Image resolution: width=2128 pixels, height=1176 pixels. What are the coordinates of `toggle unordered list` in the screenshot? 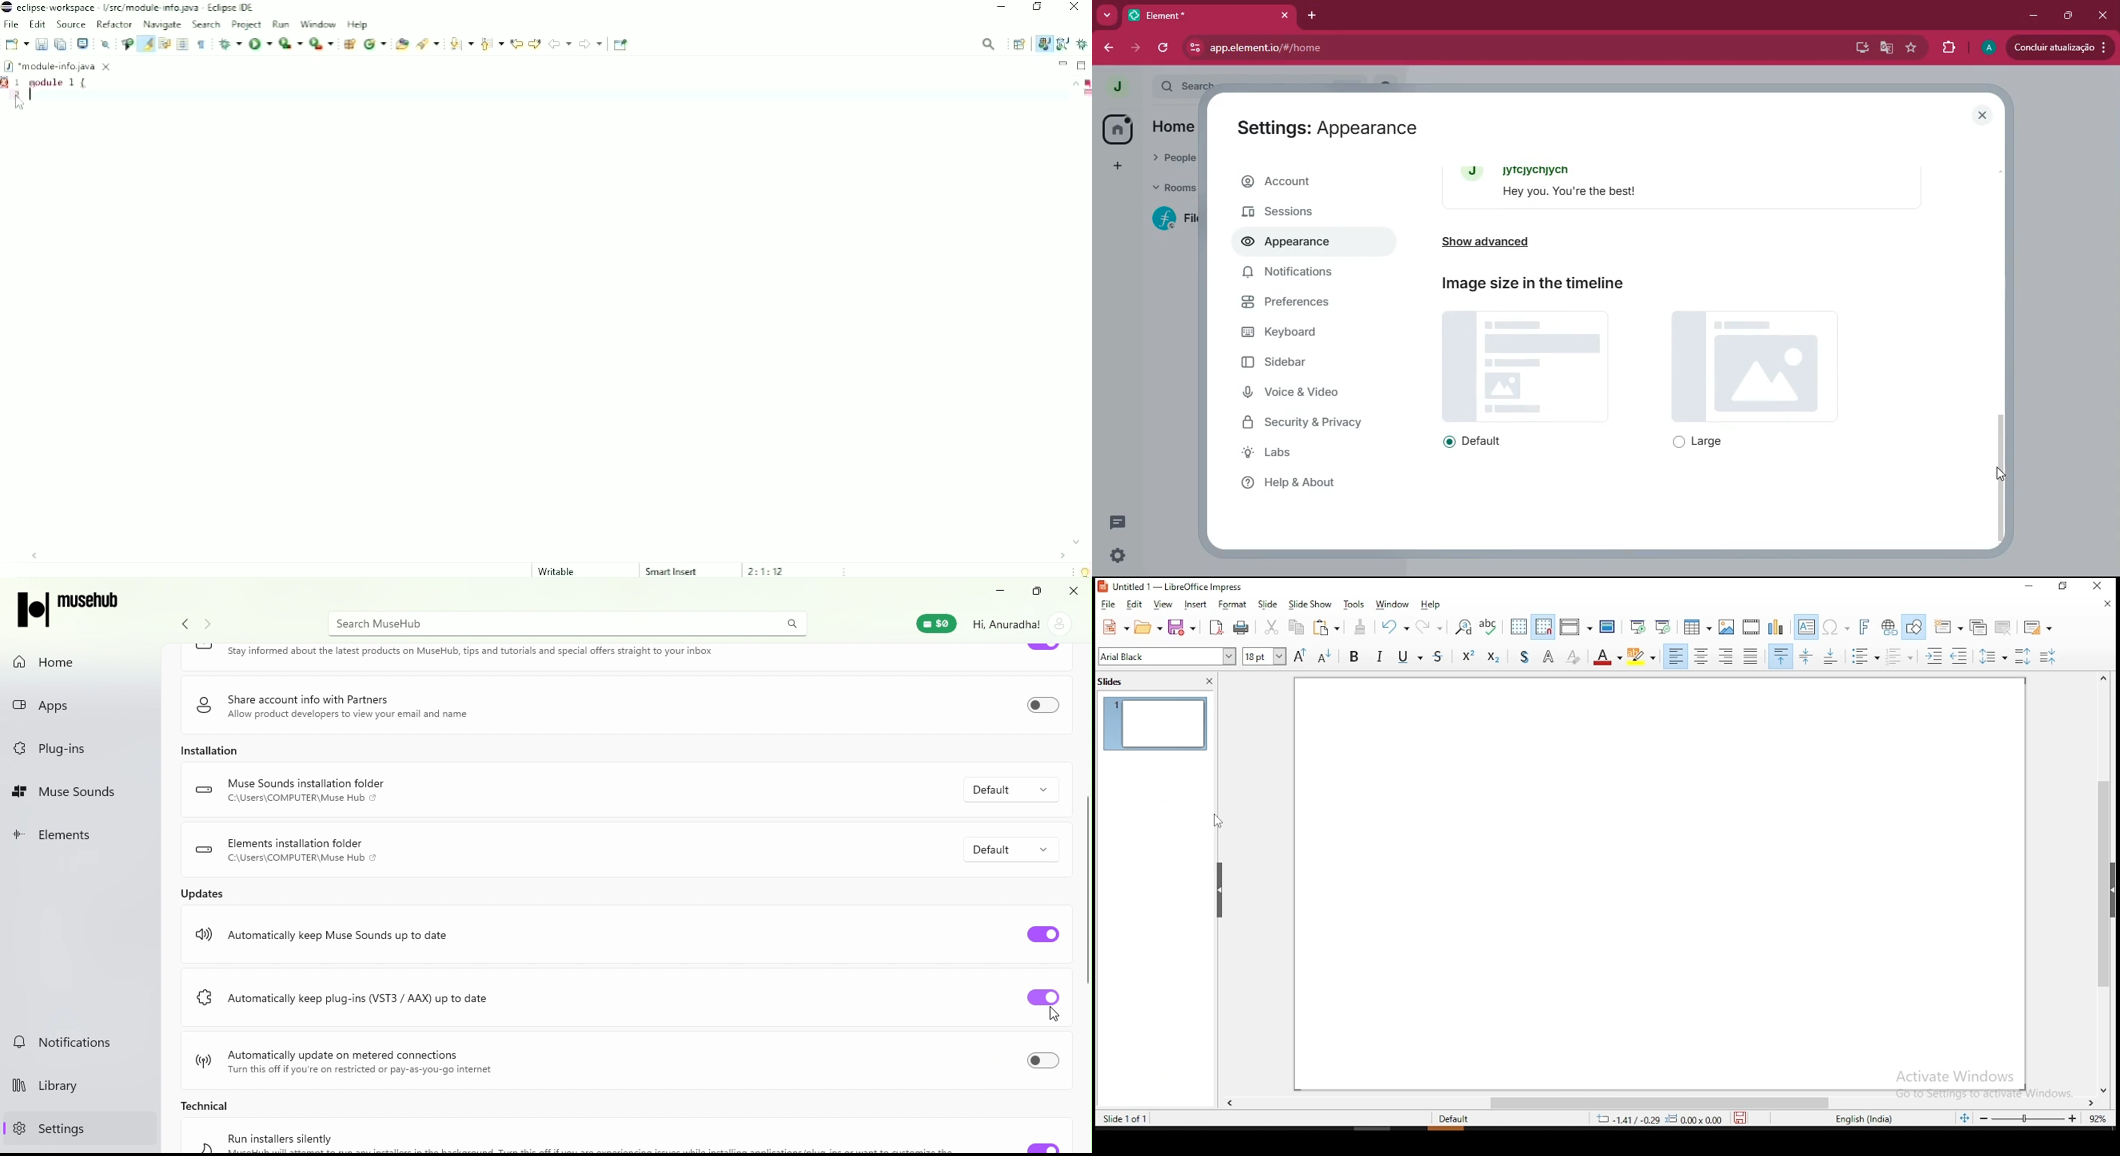 It's located at (1867, 657).